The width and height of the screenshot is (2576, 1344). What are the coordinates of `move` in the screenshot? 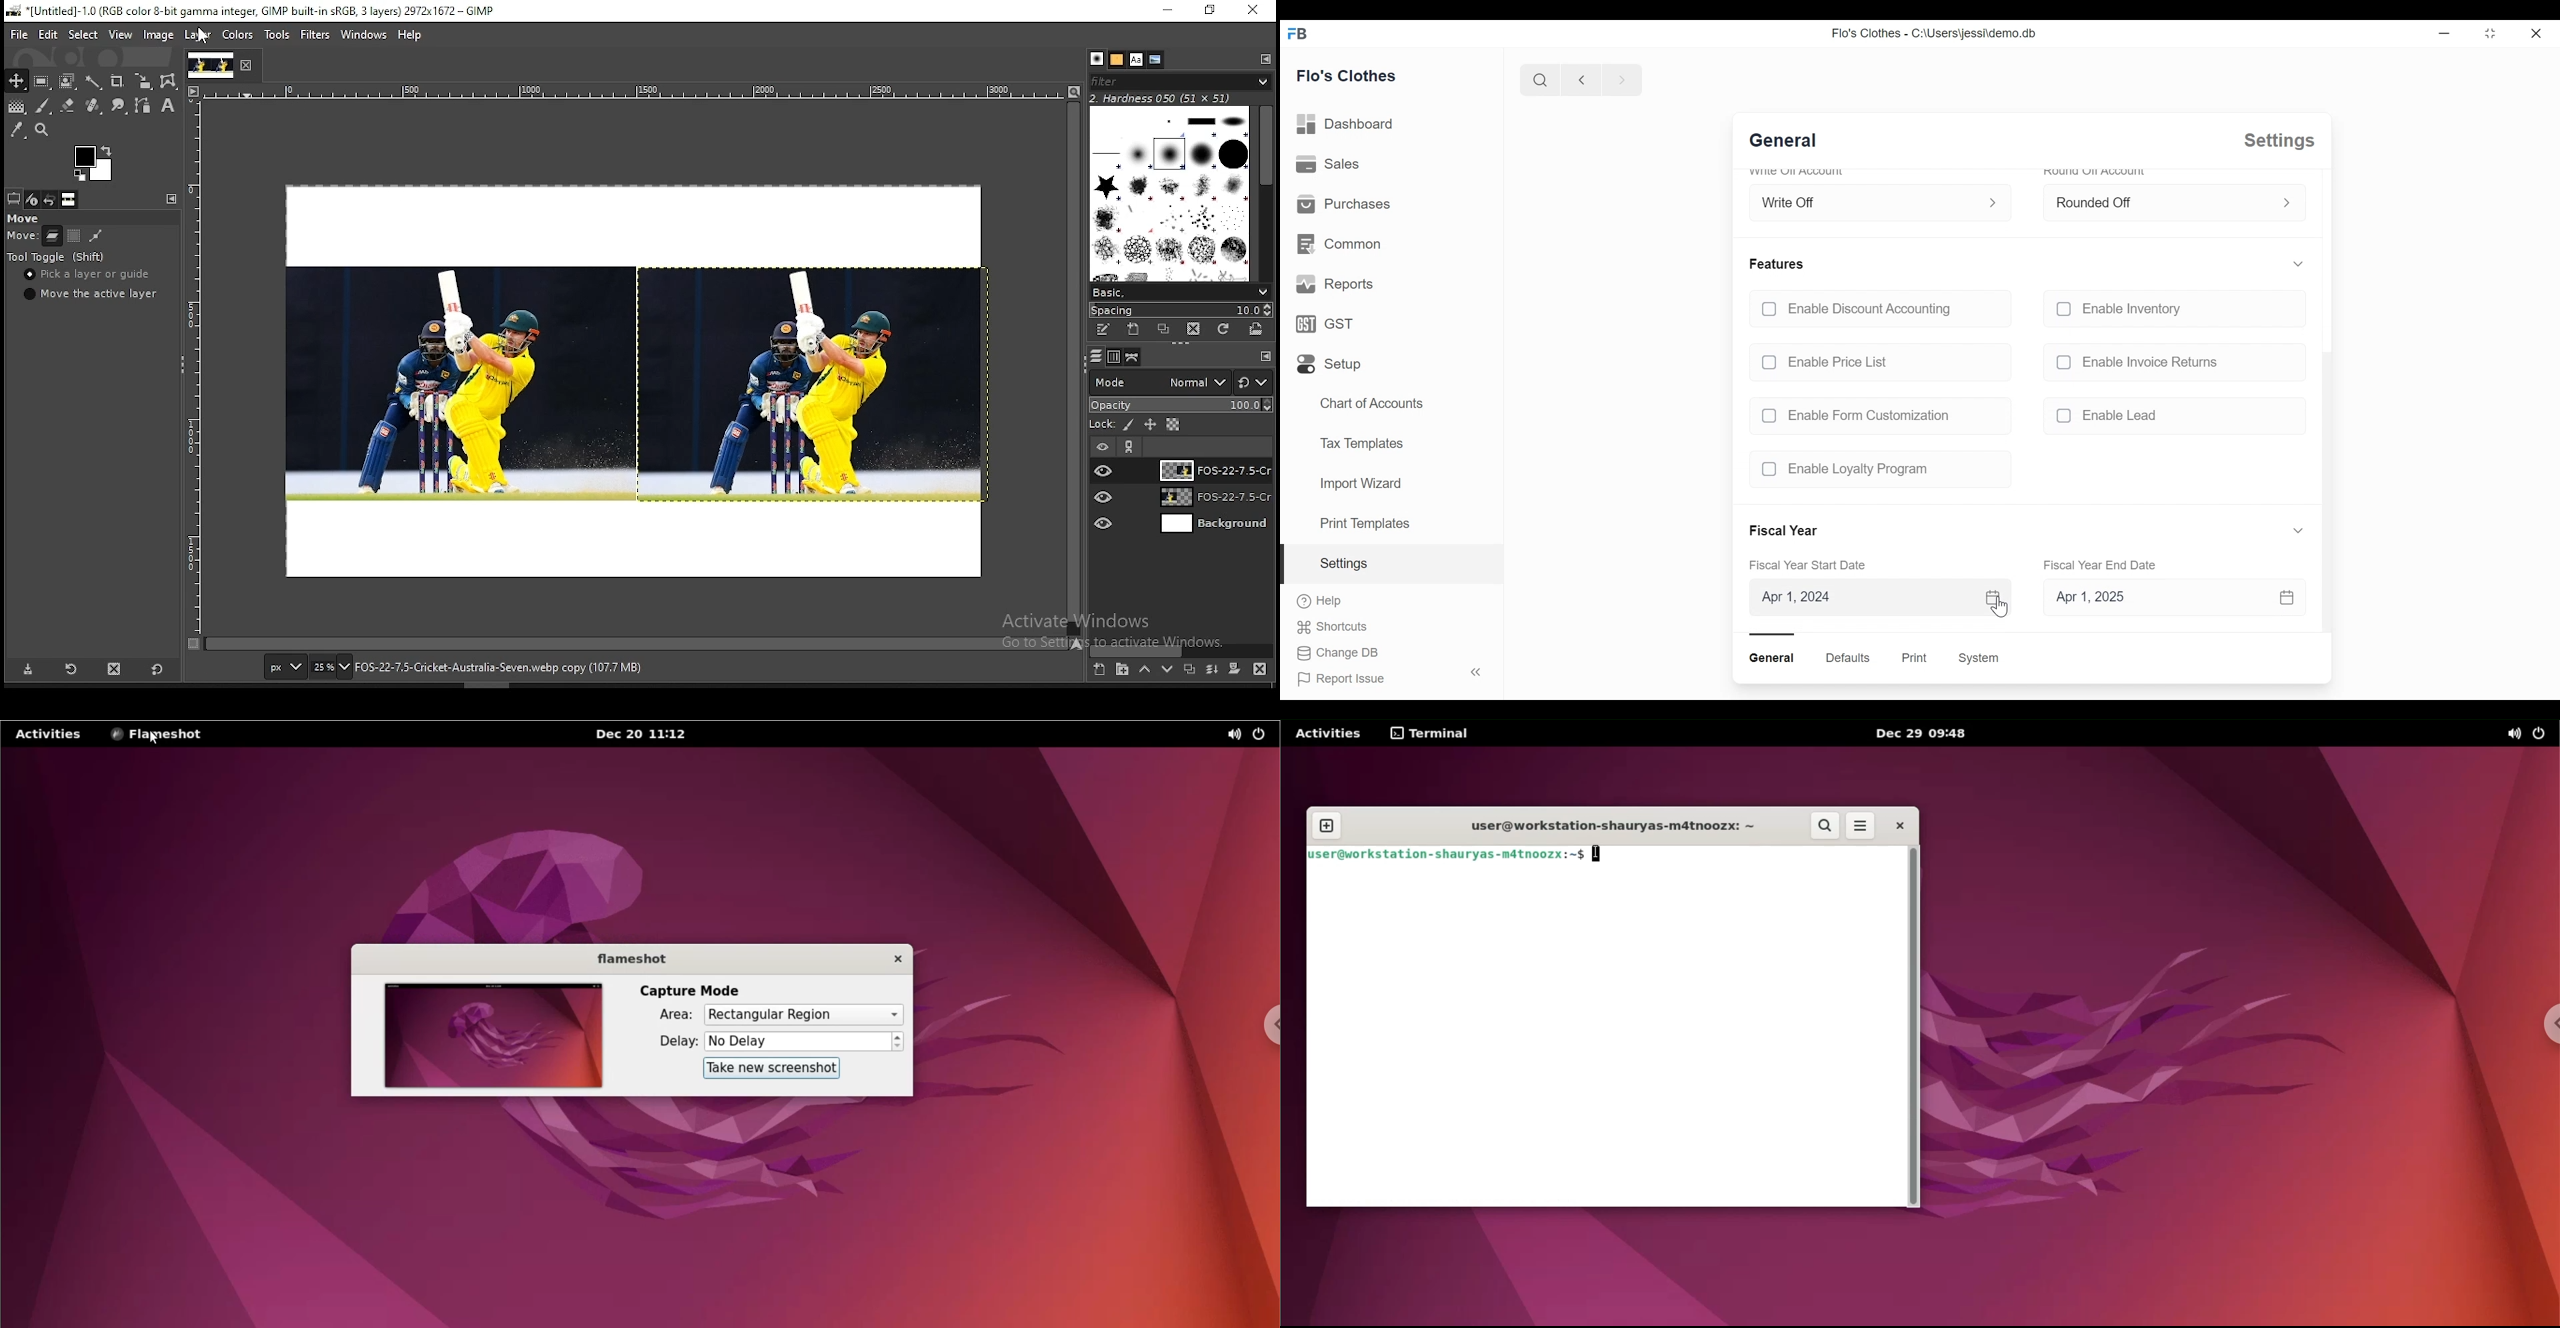 It's located at (22, 238).